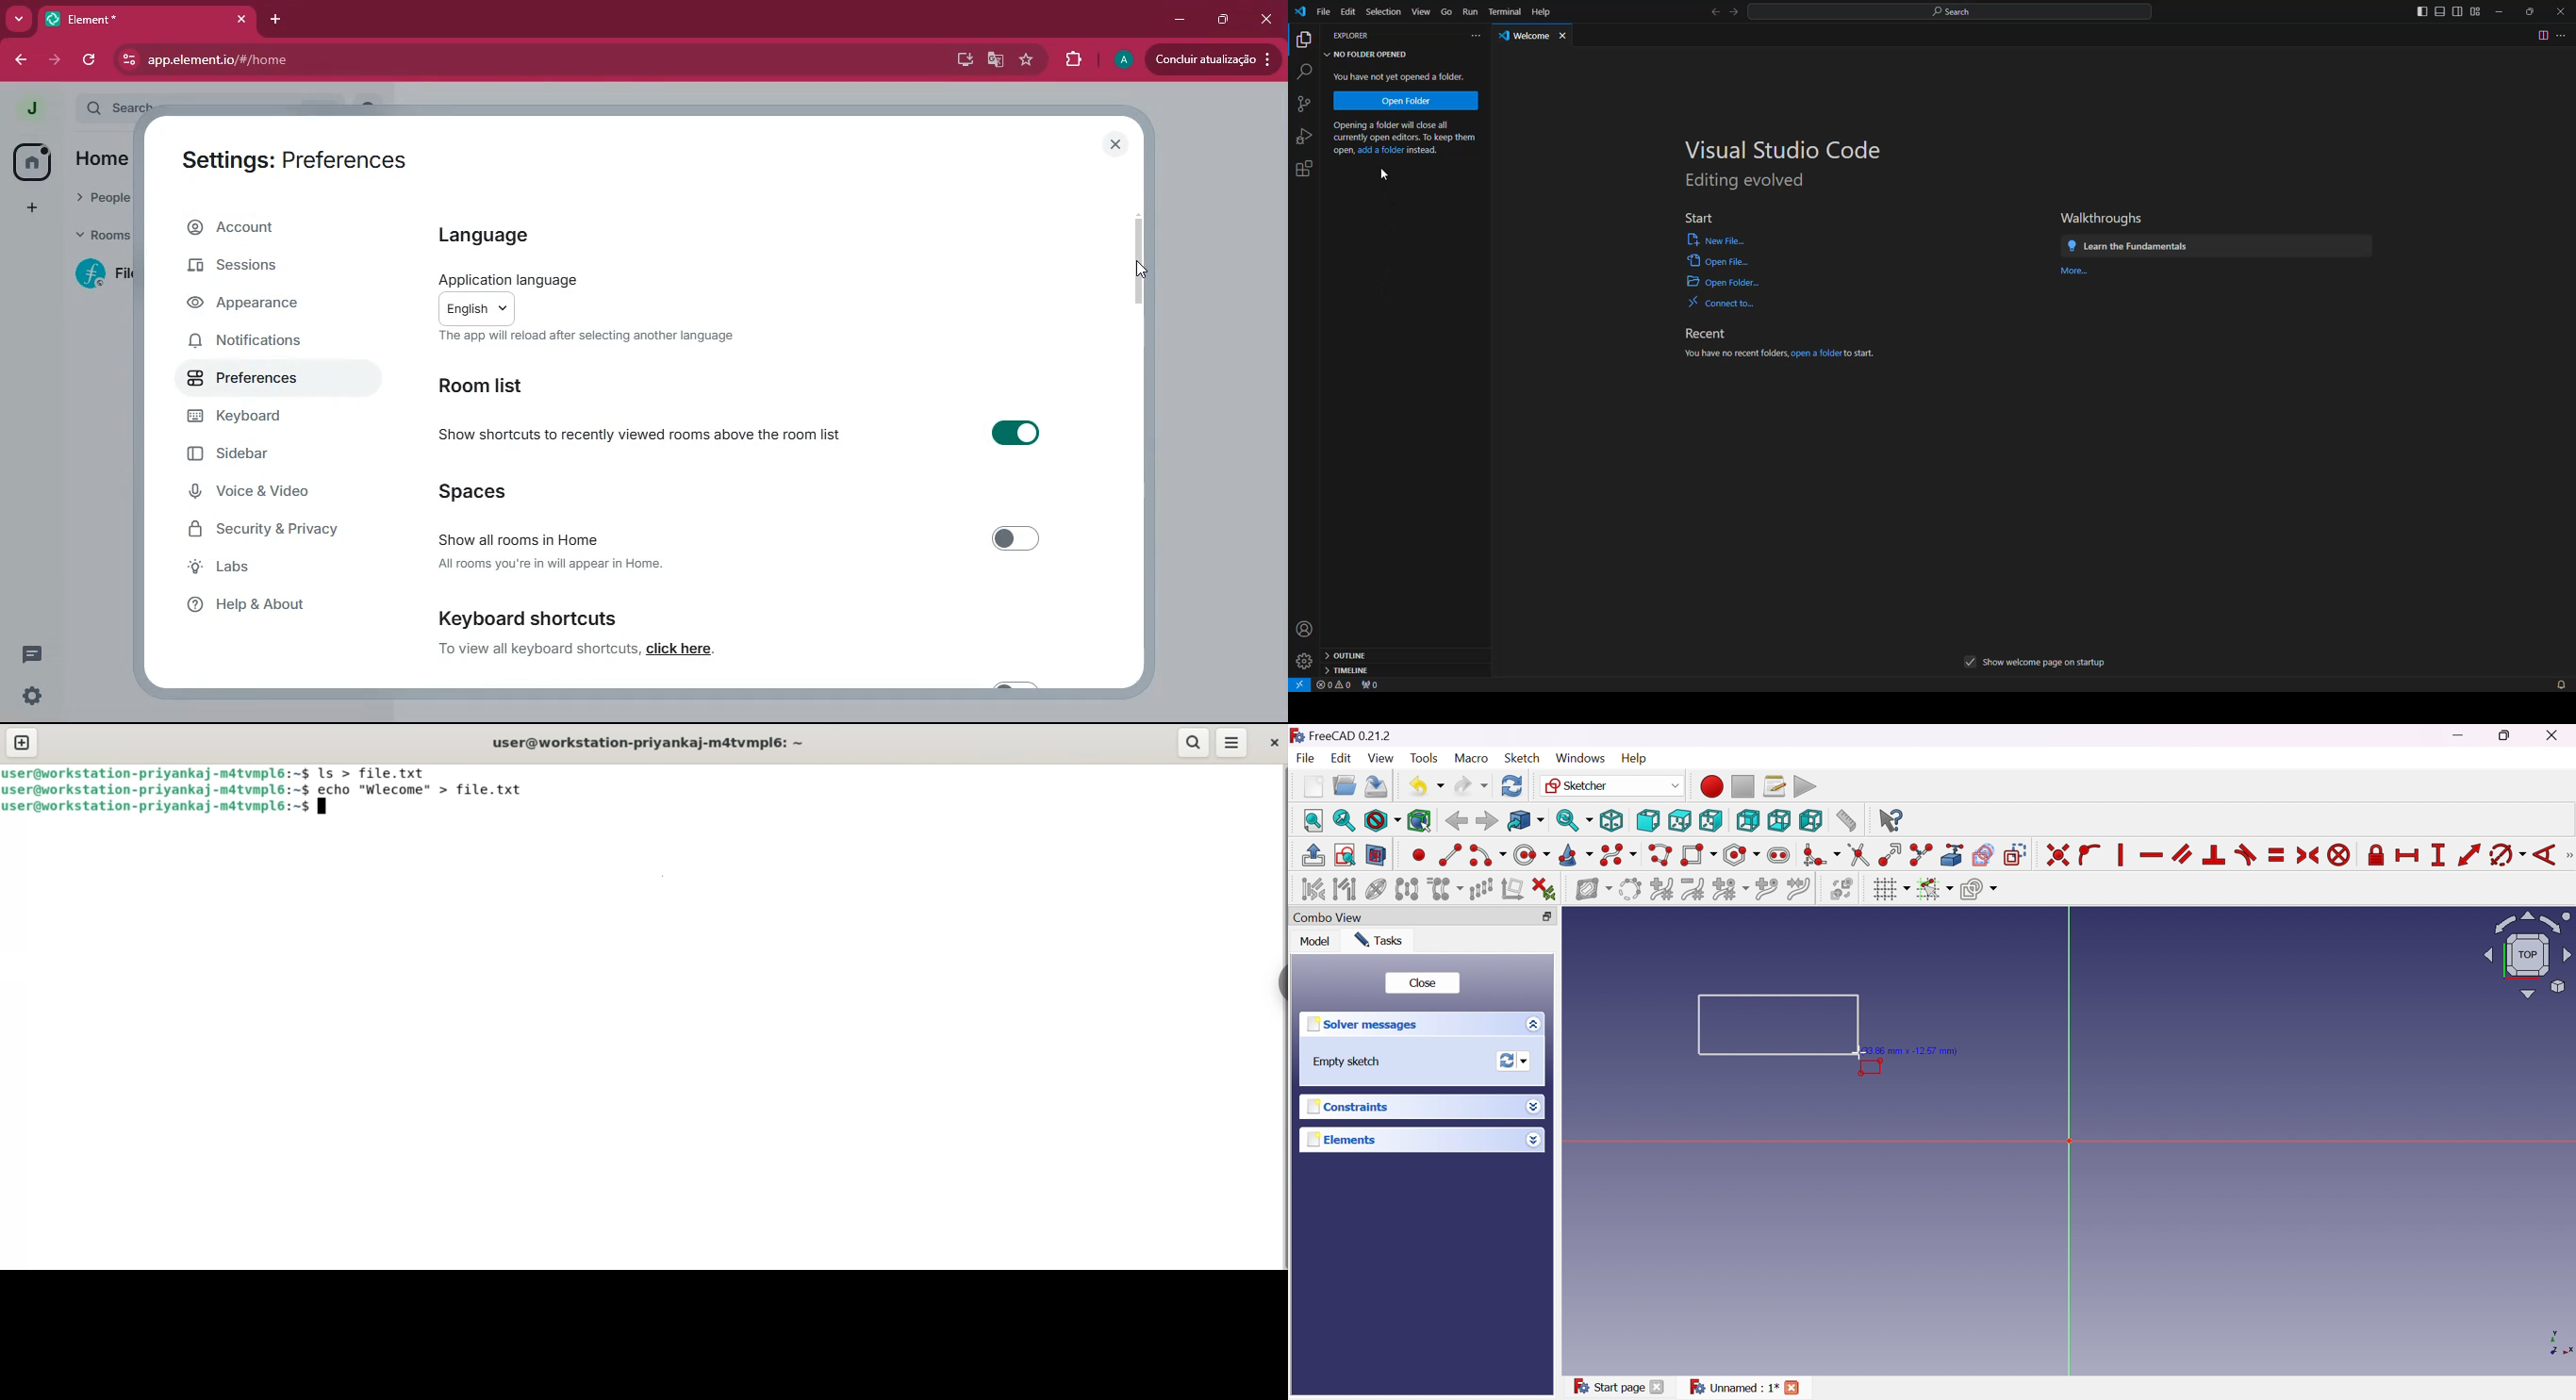  What do you see at coordinates (492, 387) in the screenshot?
I see `room list` at bounding box center [492, 387].